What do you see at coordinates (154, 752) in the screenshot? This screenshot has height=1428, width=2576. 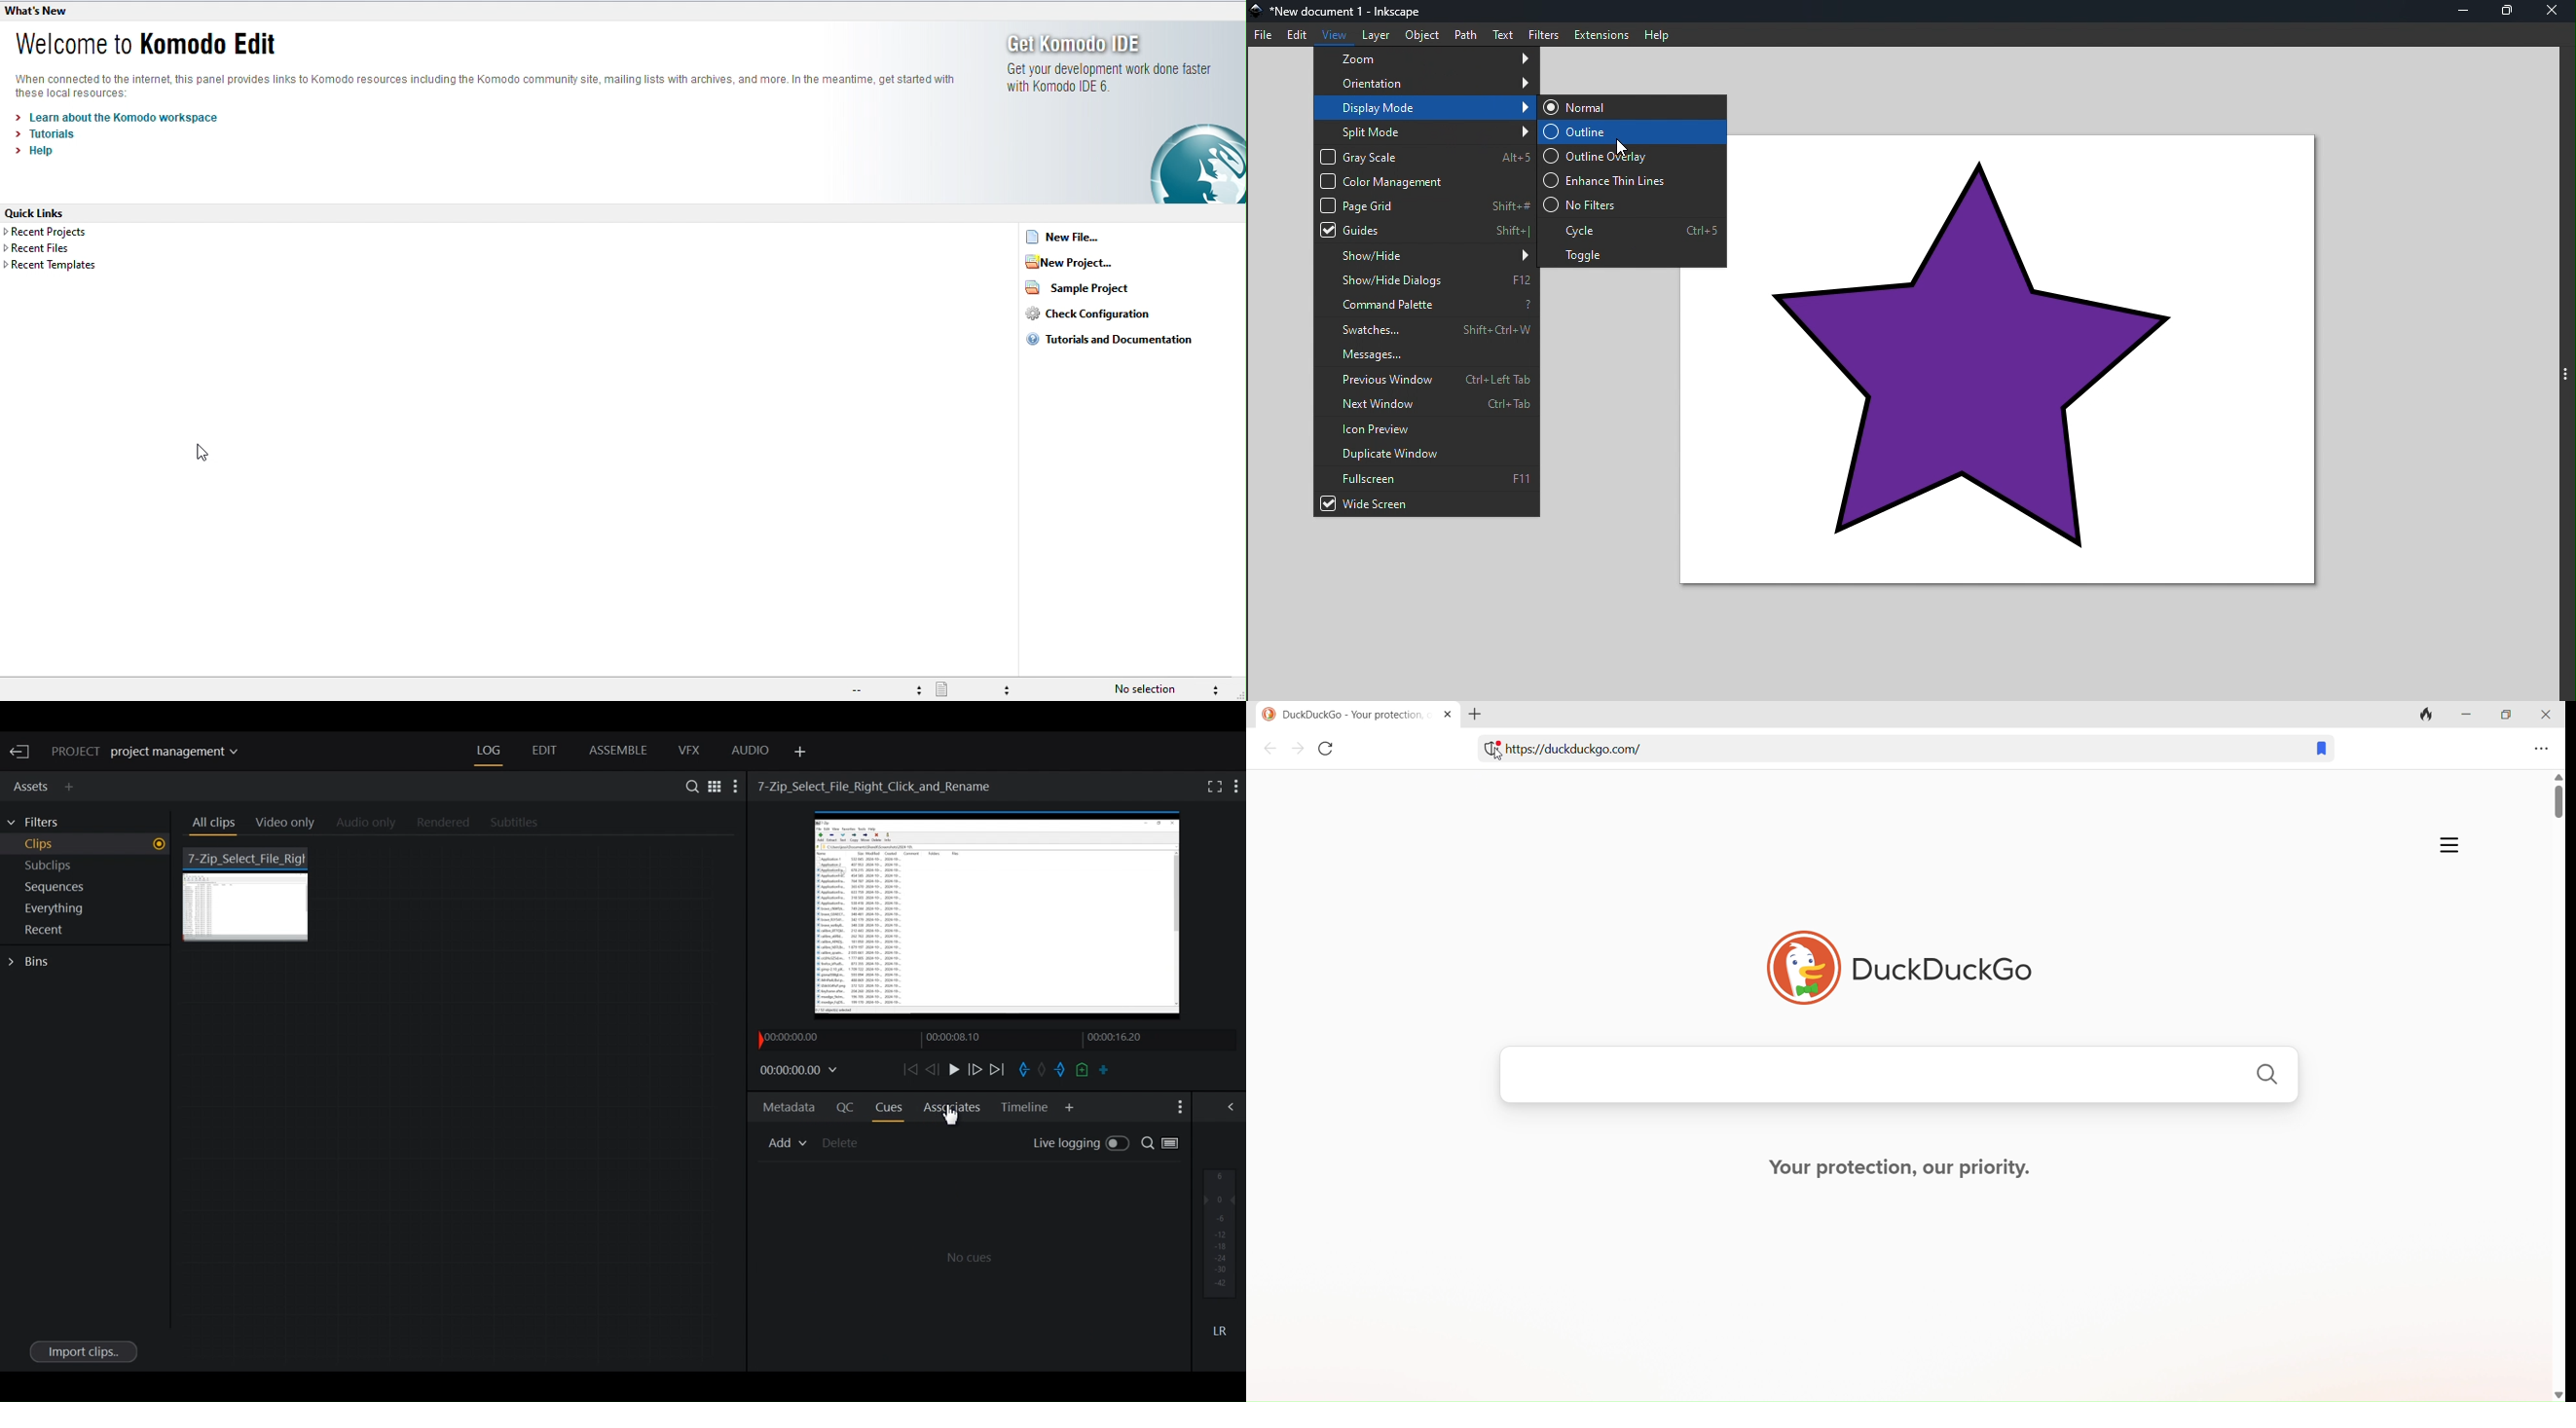 I see `Show/change current project details` at bounding box center [154, 752].